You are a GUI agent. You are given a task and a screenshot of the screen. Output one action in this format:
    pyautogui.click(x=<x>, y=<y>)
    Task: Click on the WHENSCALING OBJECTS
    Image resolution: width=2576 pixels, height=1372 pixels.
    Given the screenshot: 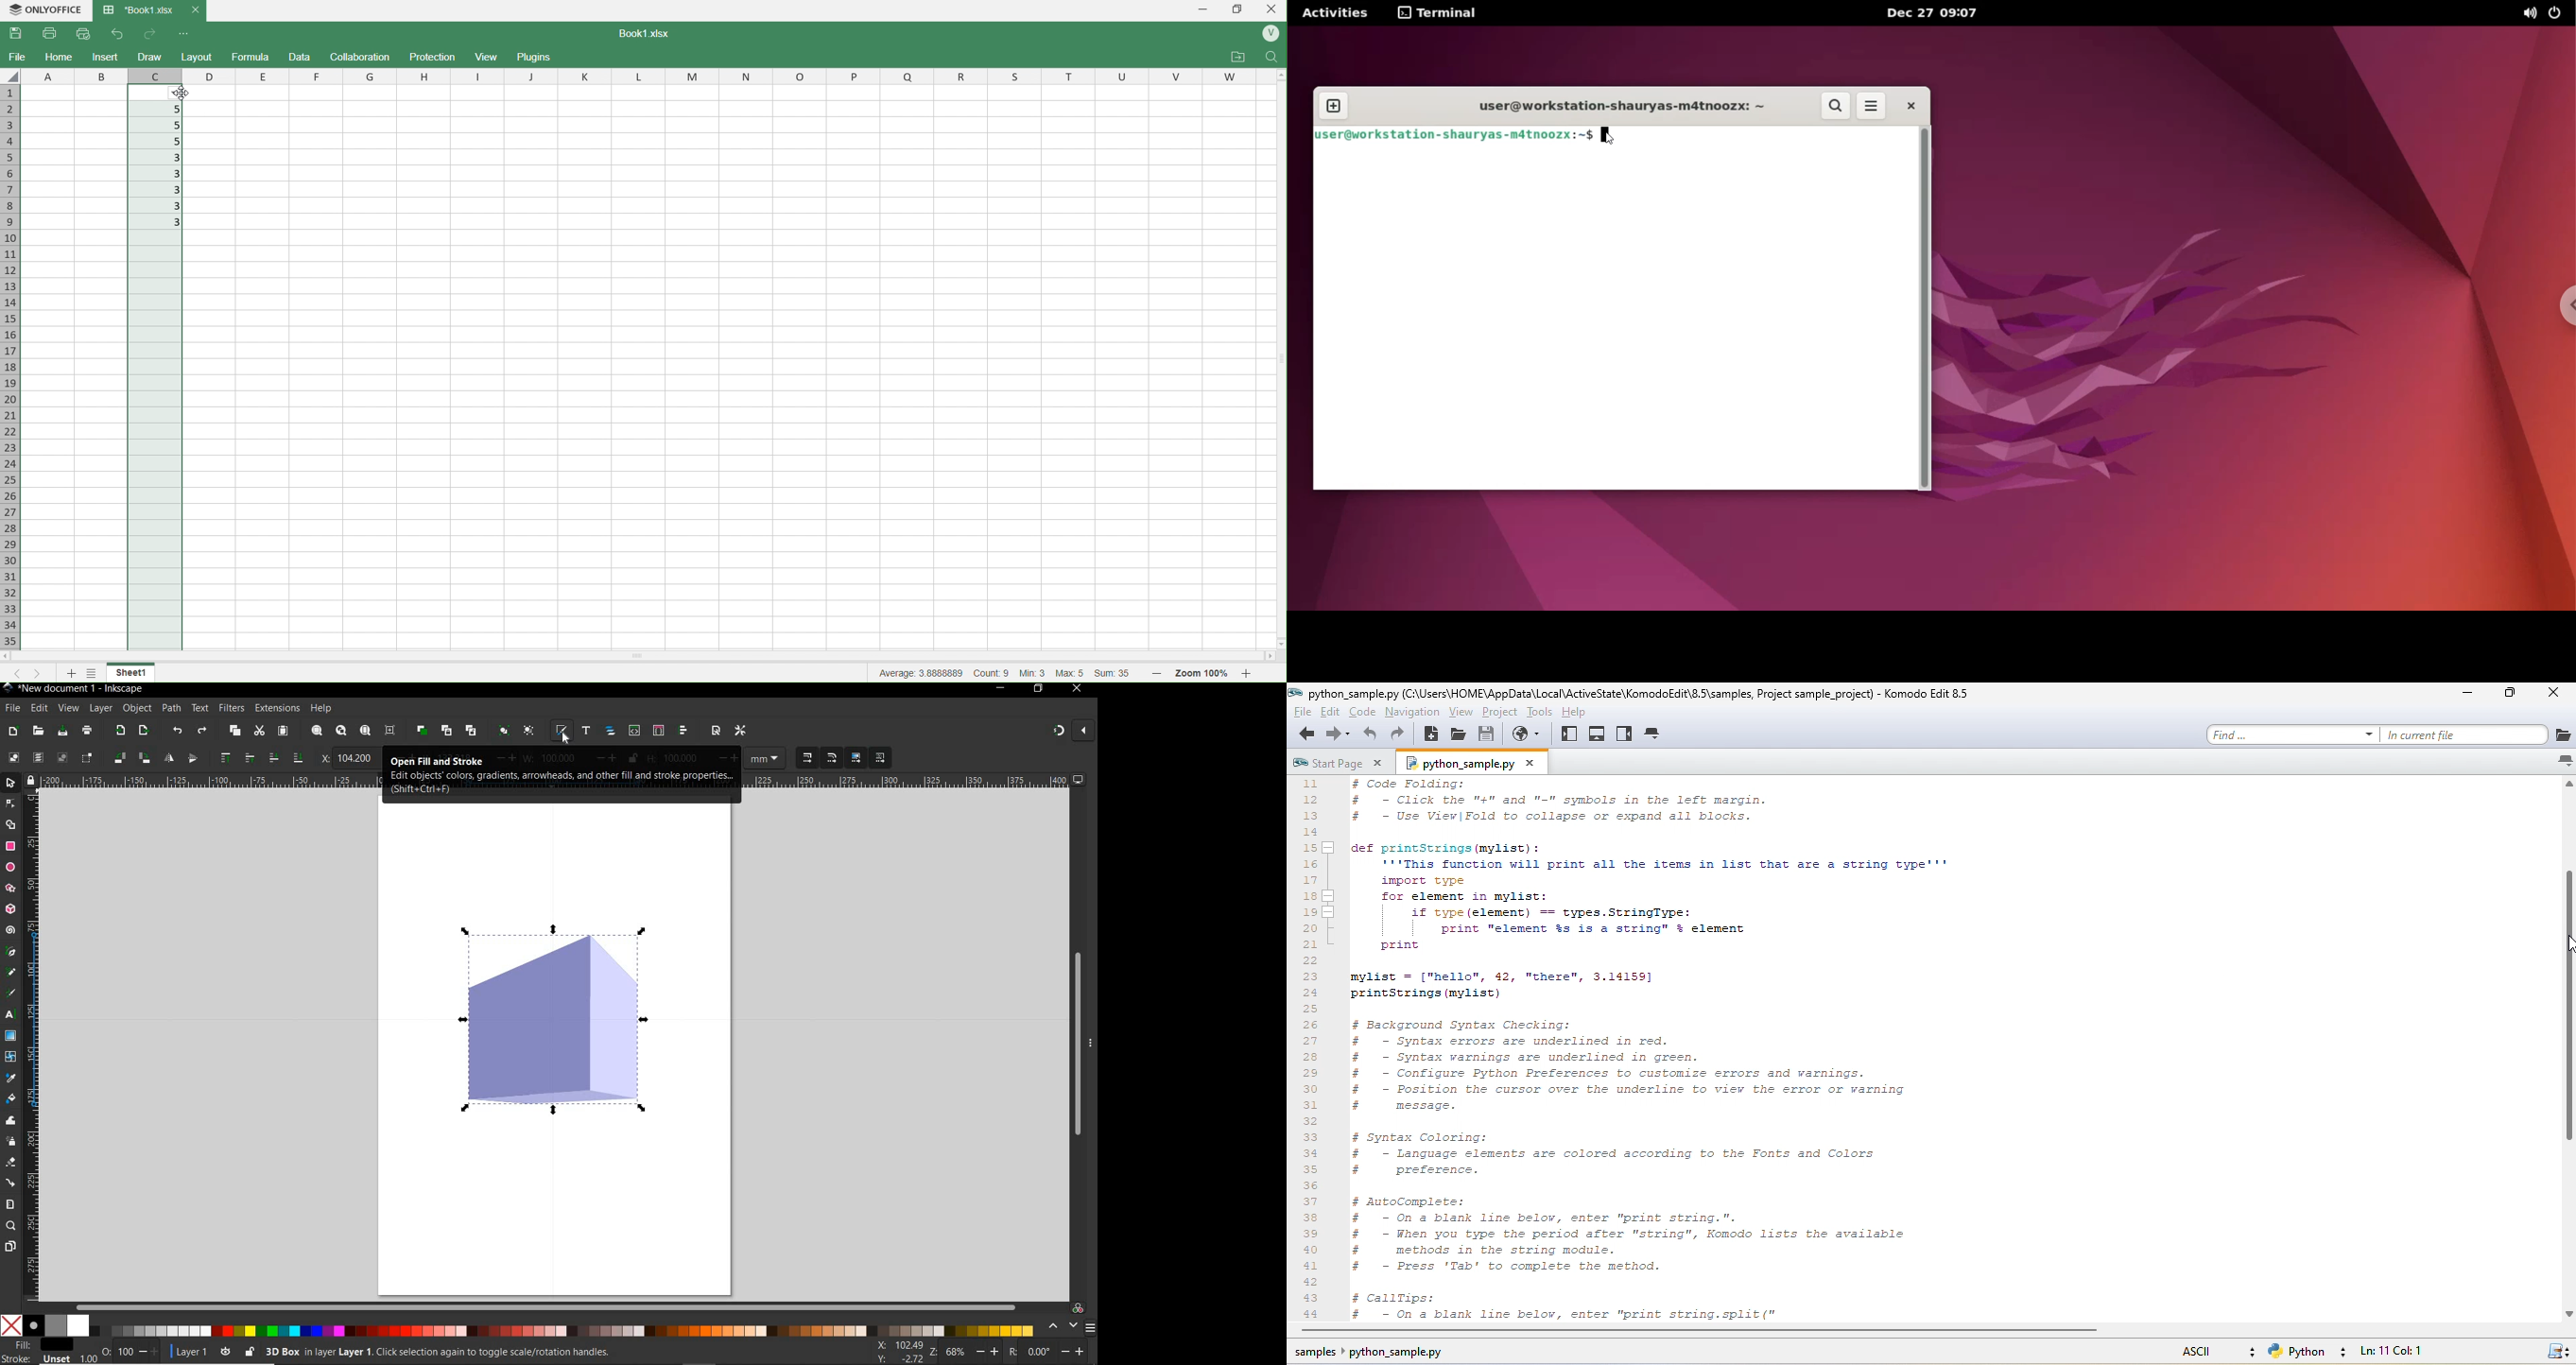 What is the action you would take?
    pyautogui.click(x=832, y=758)
    